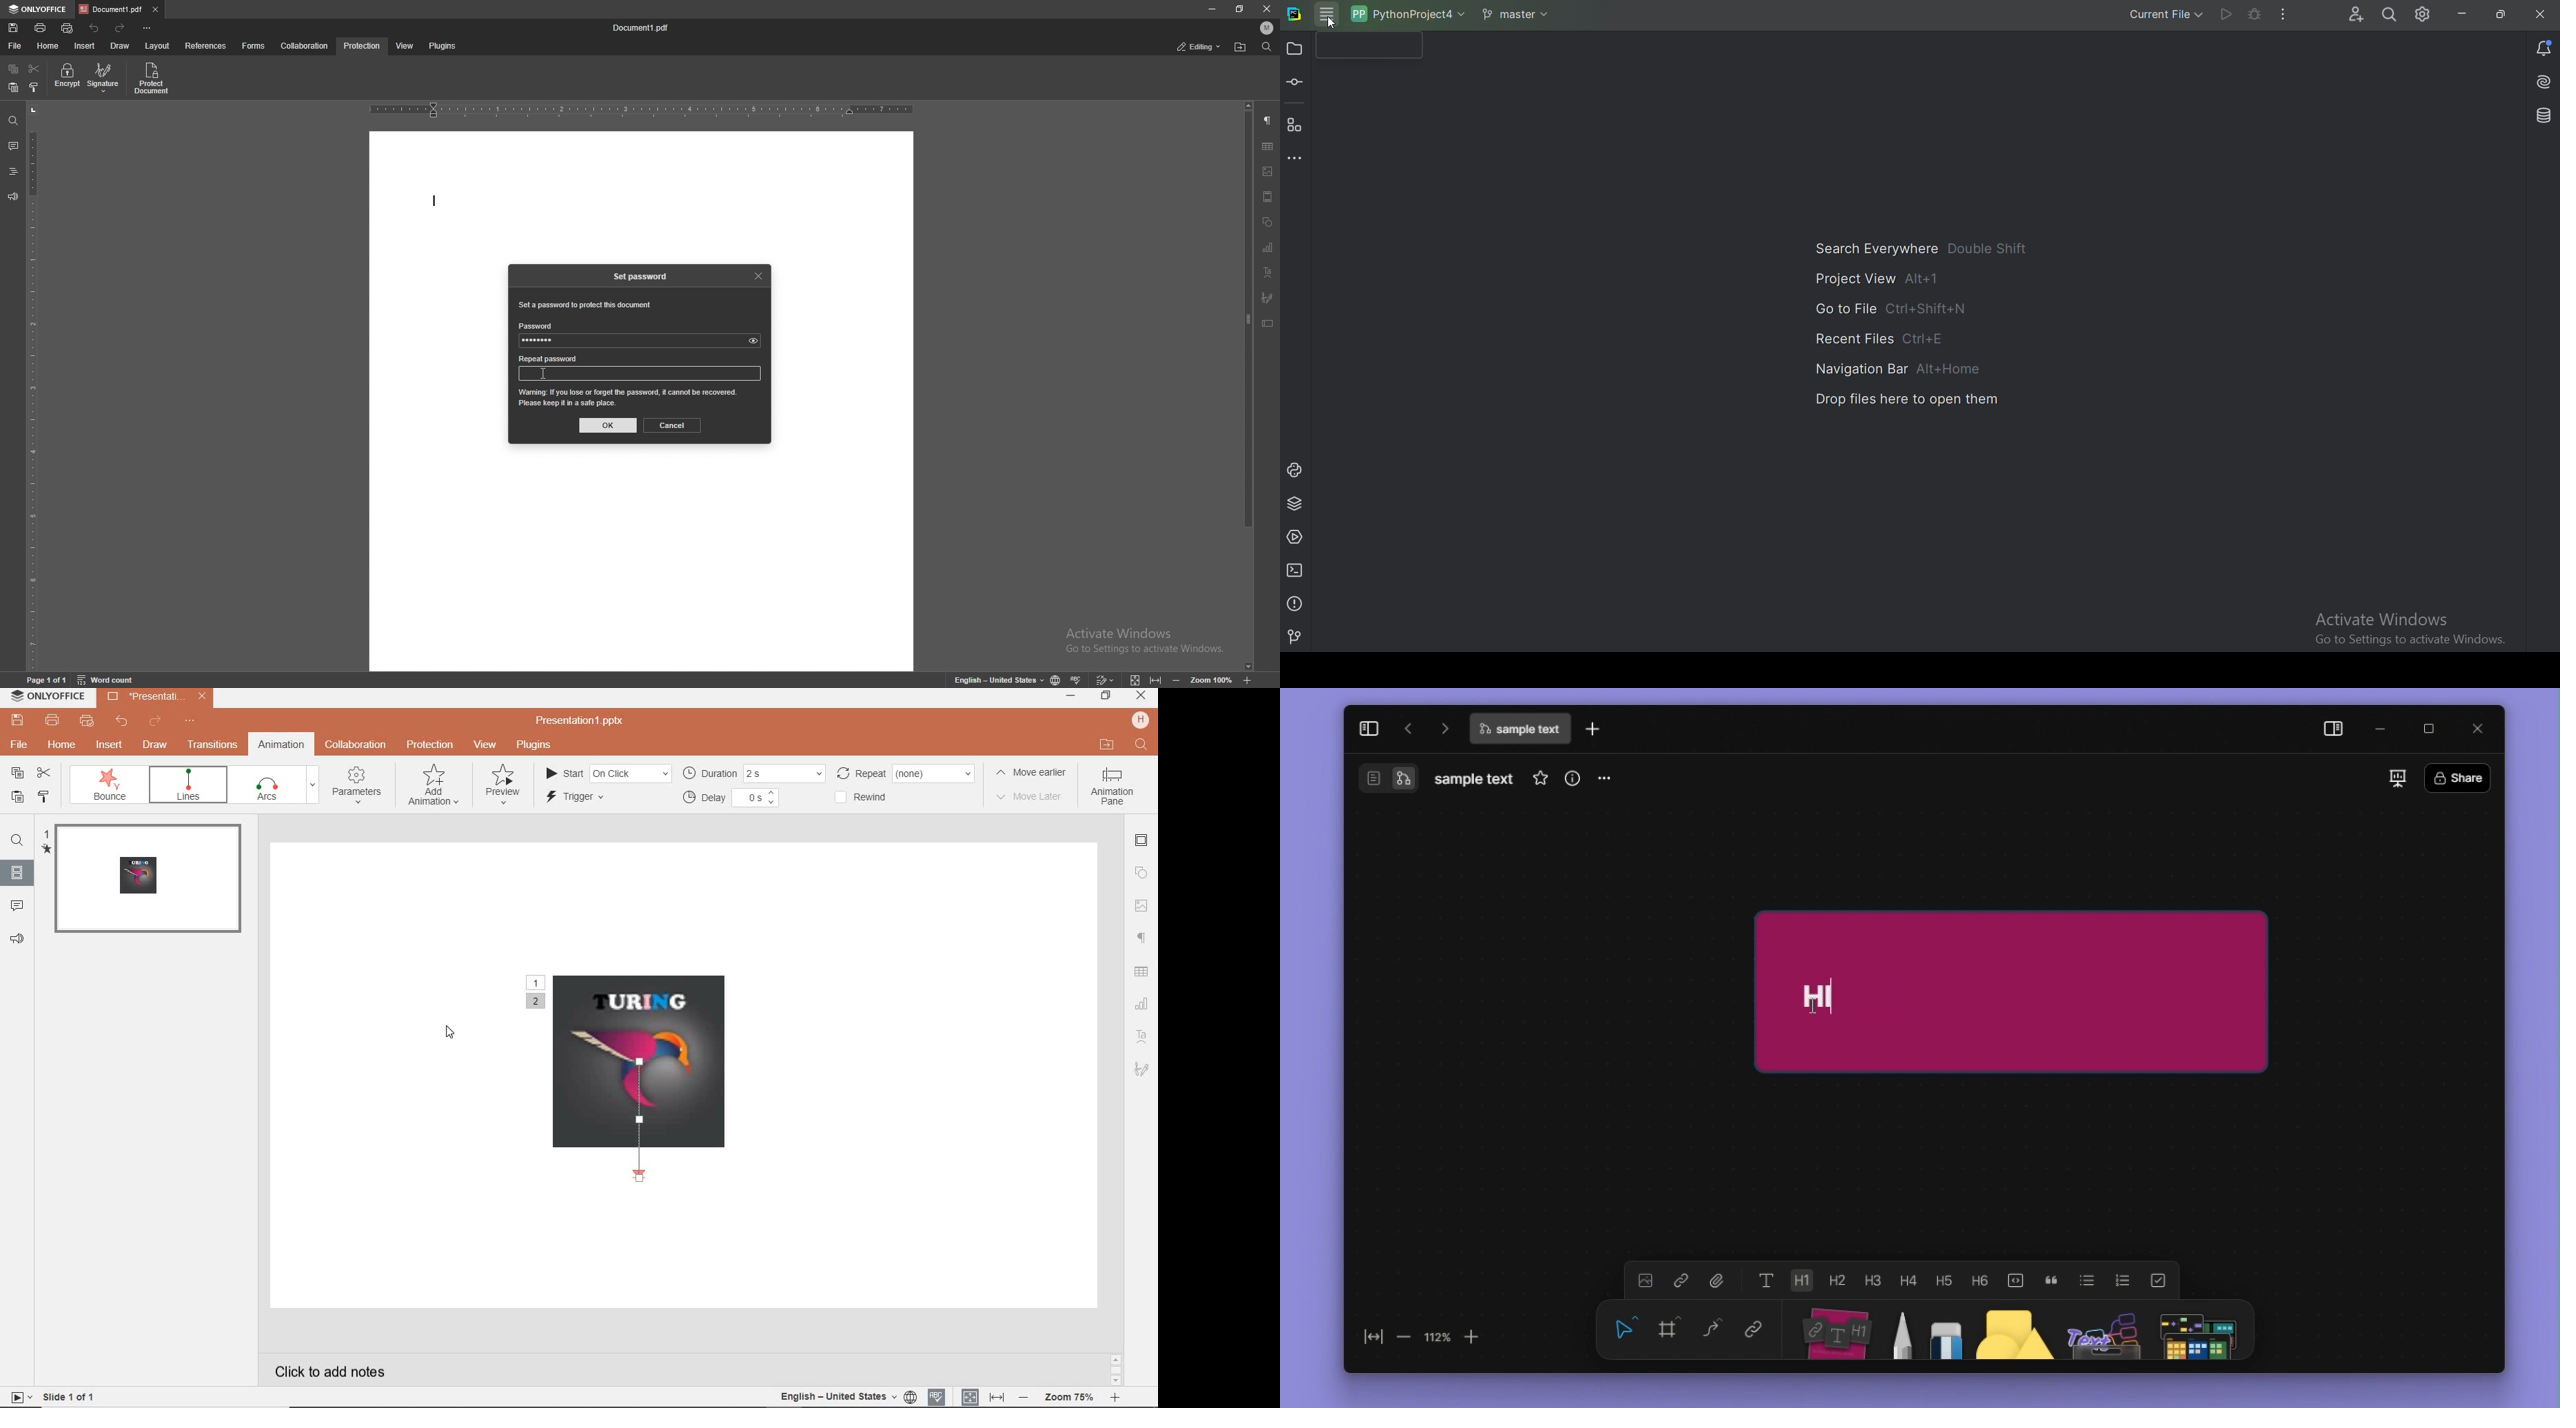  Describe the element at coordinates (1873, 336) in the screenshot. I see `Recent files` at that location.